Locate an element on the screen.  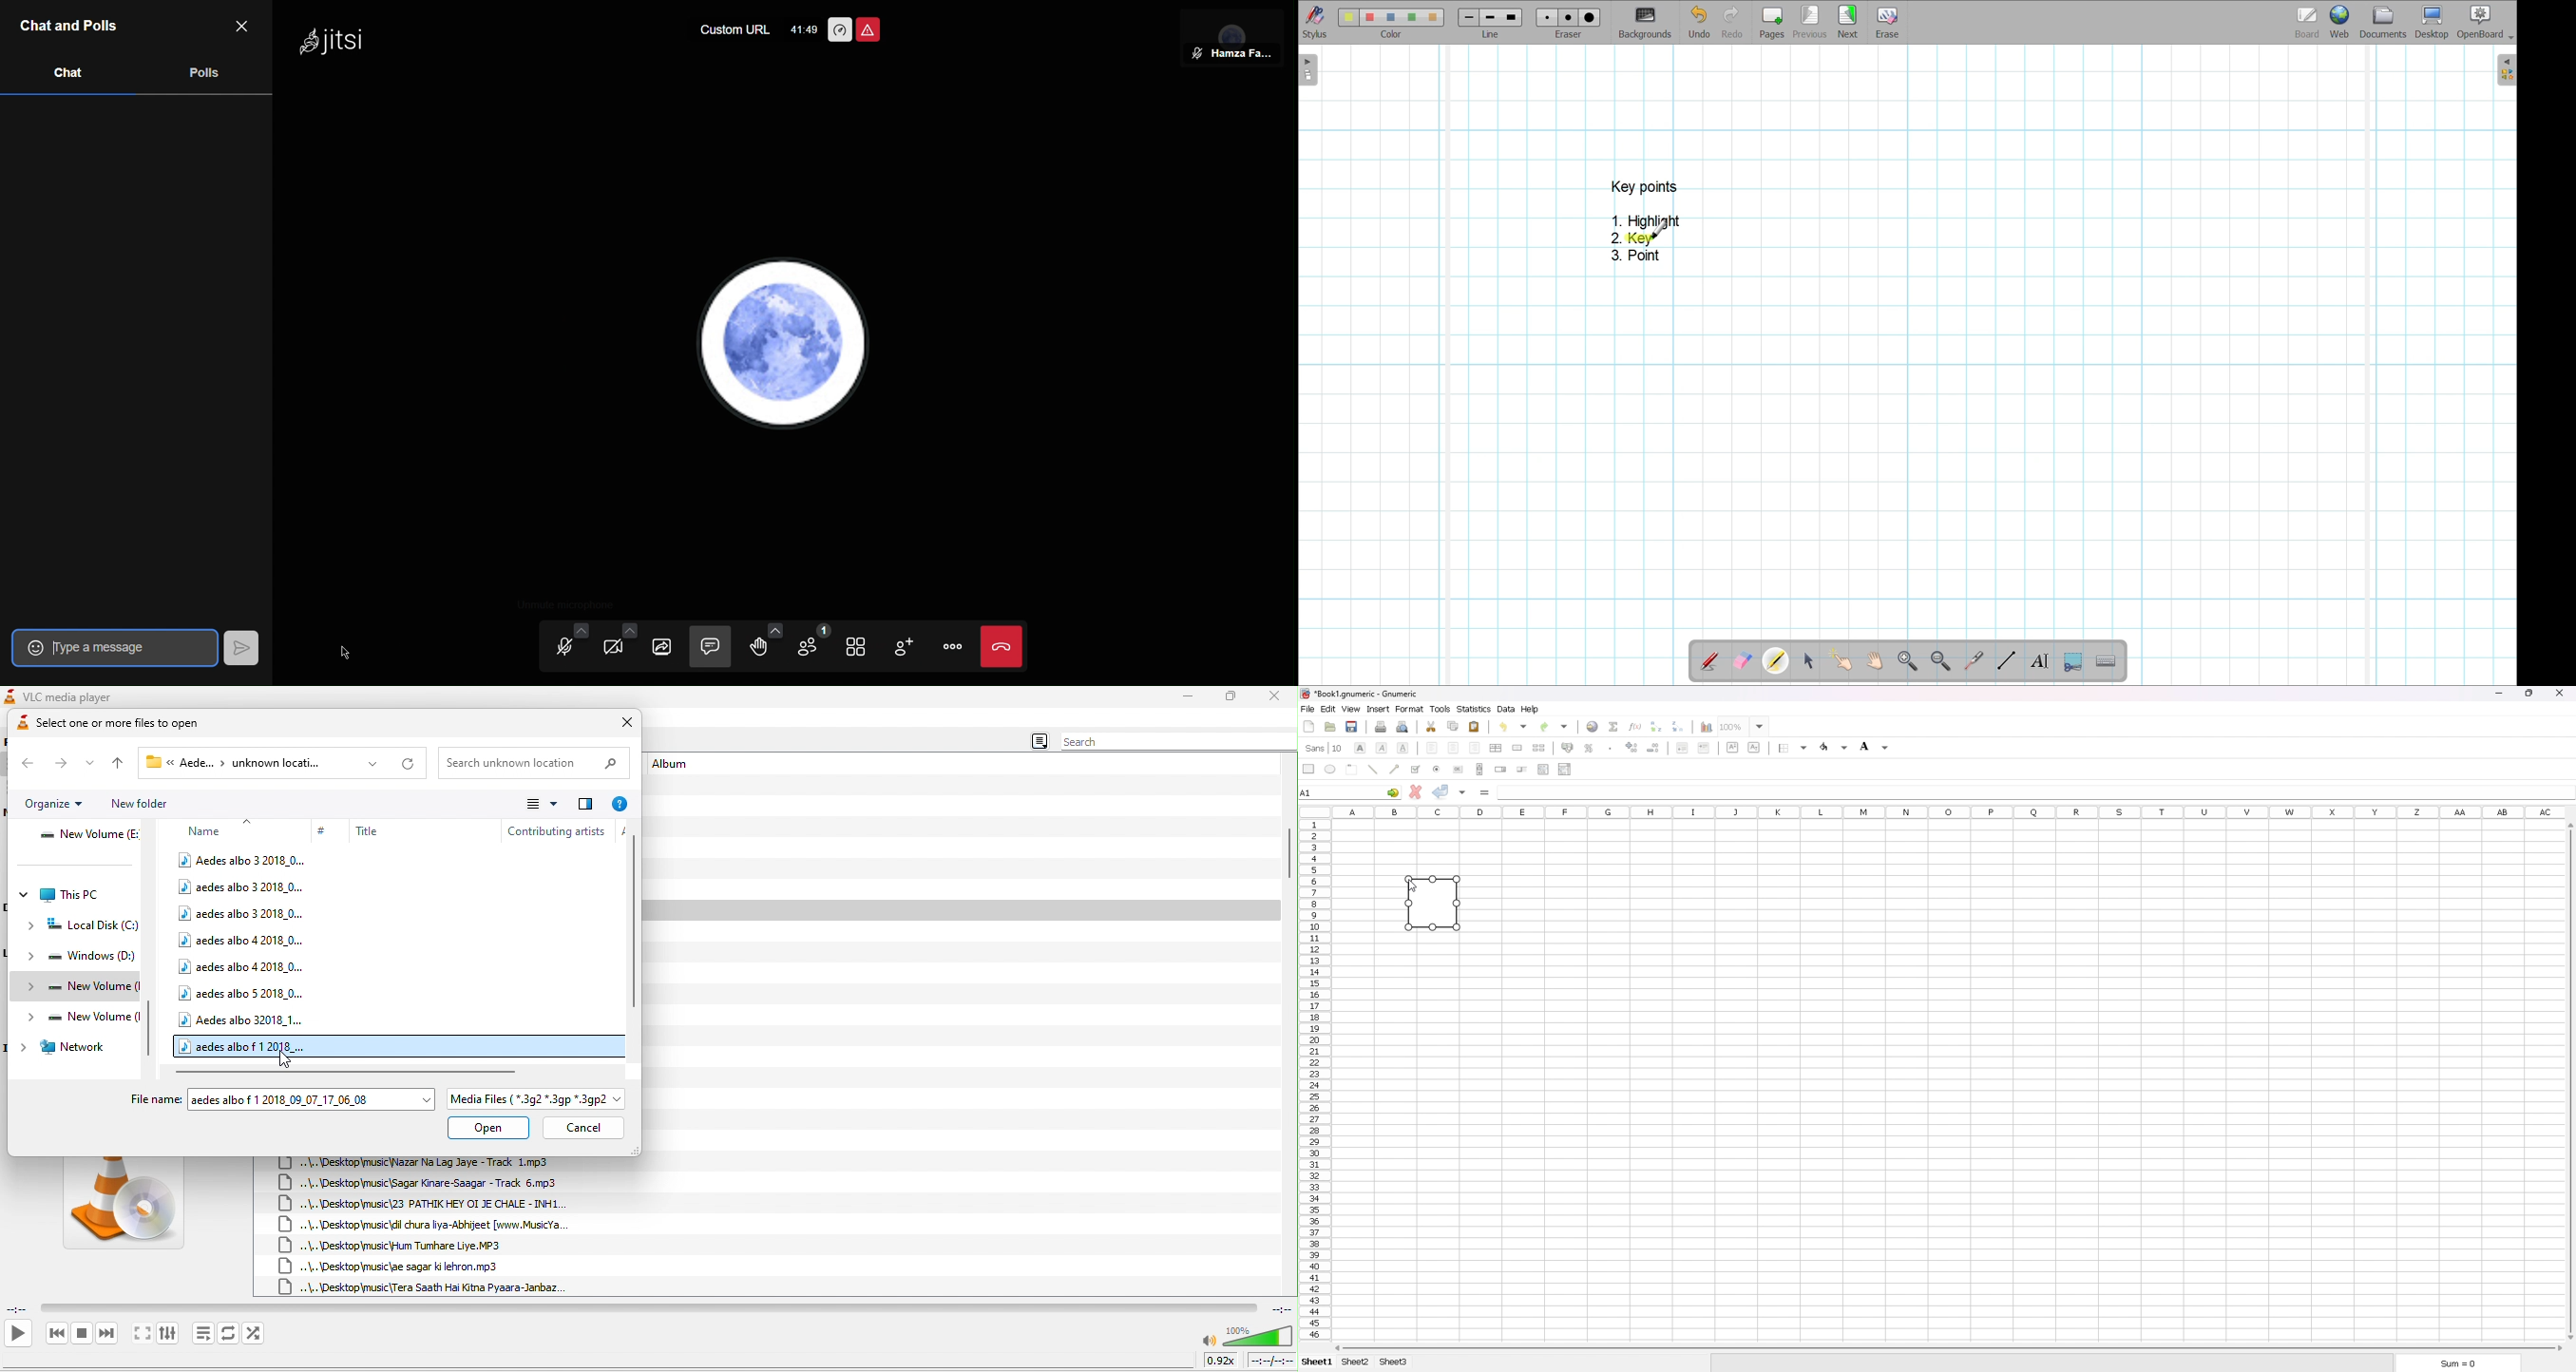
centre is located at coordinates (1453, 747).